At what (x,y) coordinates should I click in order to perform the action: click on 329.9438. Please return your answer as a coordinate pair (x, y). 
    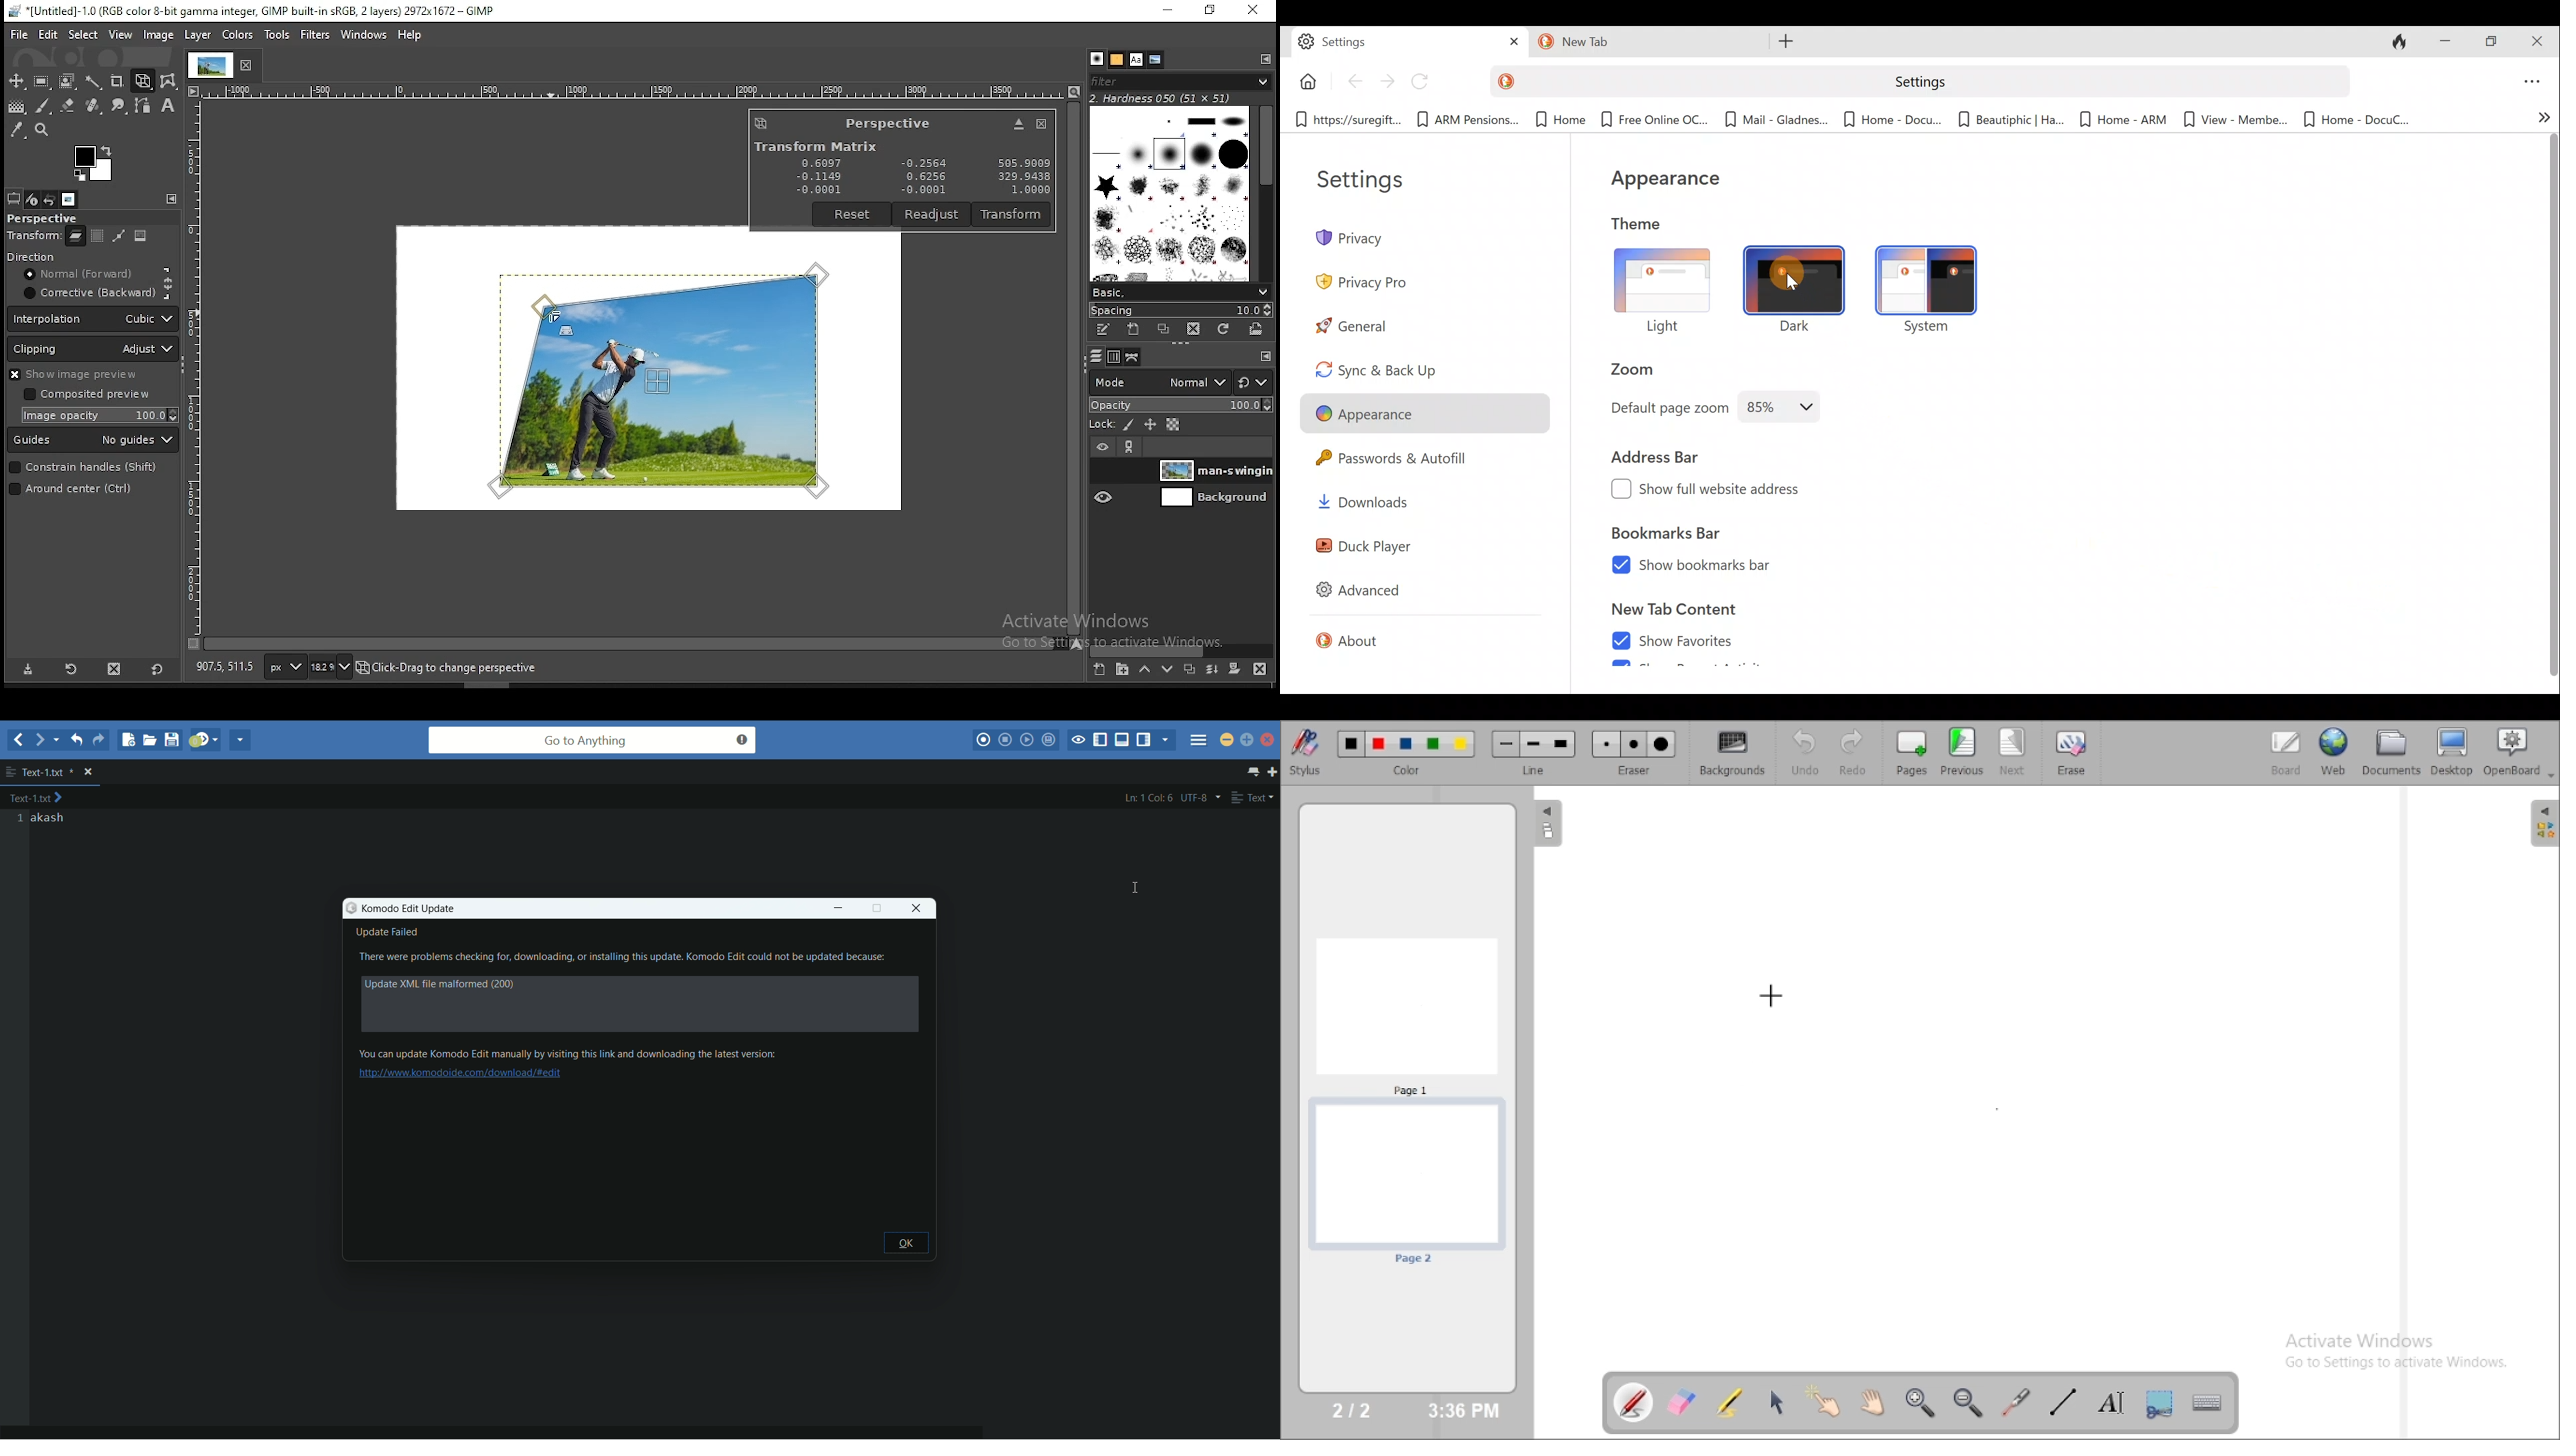
    Looking at the image, I should click on (1025, 177).